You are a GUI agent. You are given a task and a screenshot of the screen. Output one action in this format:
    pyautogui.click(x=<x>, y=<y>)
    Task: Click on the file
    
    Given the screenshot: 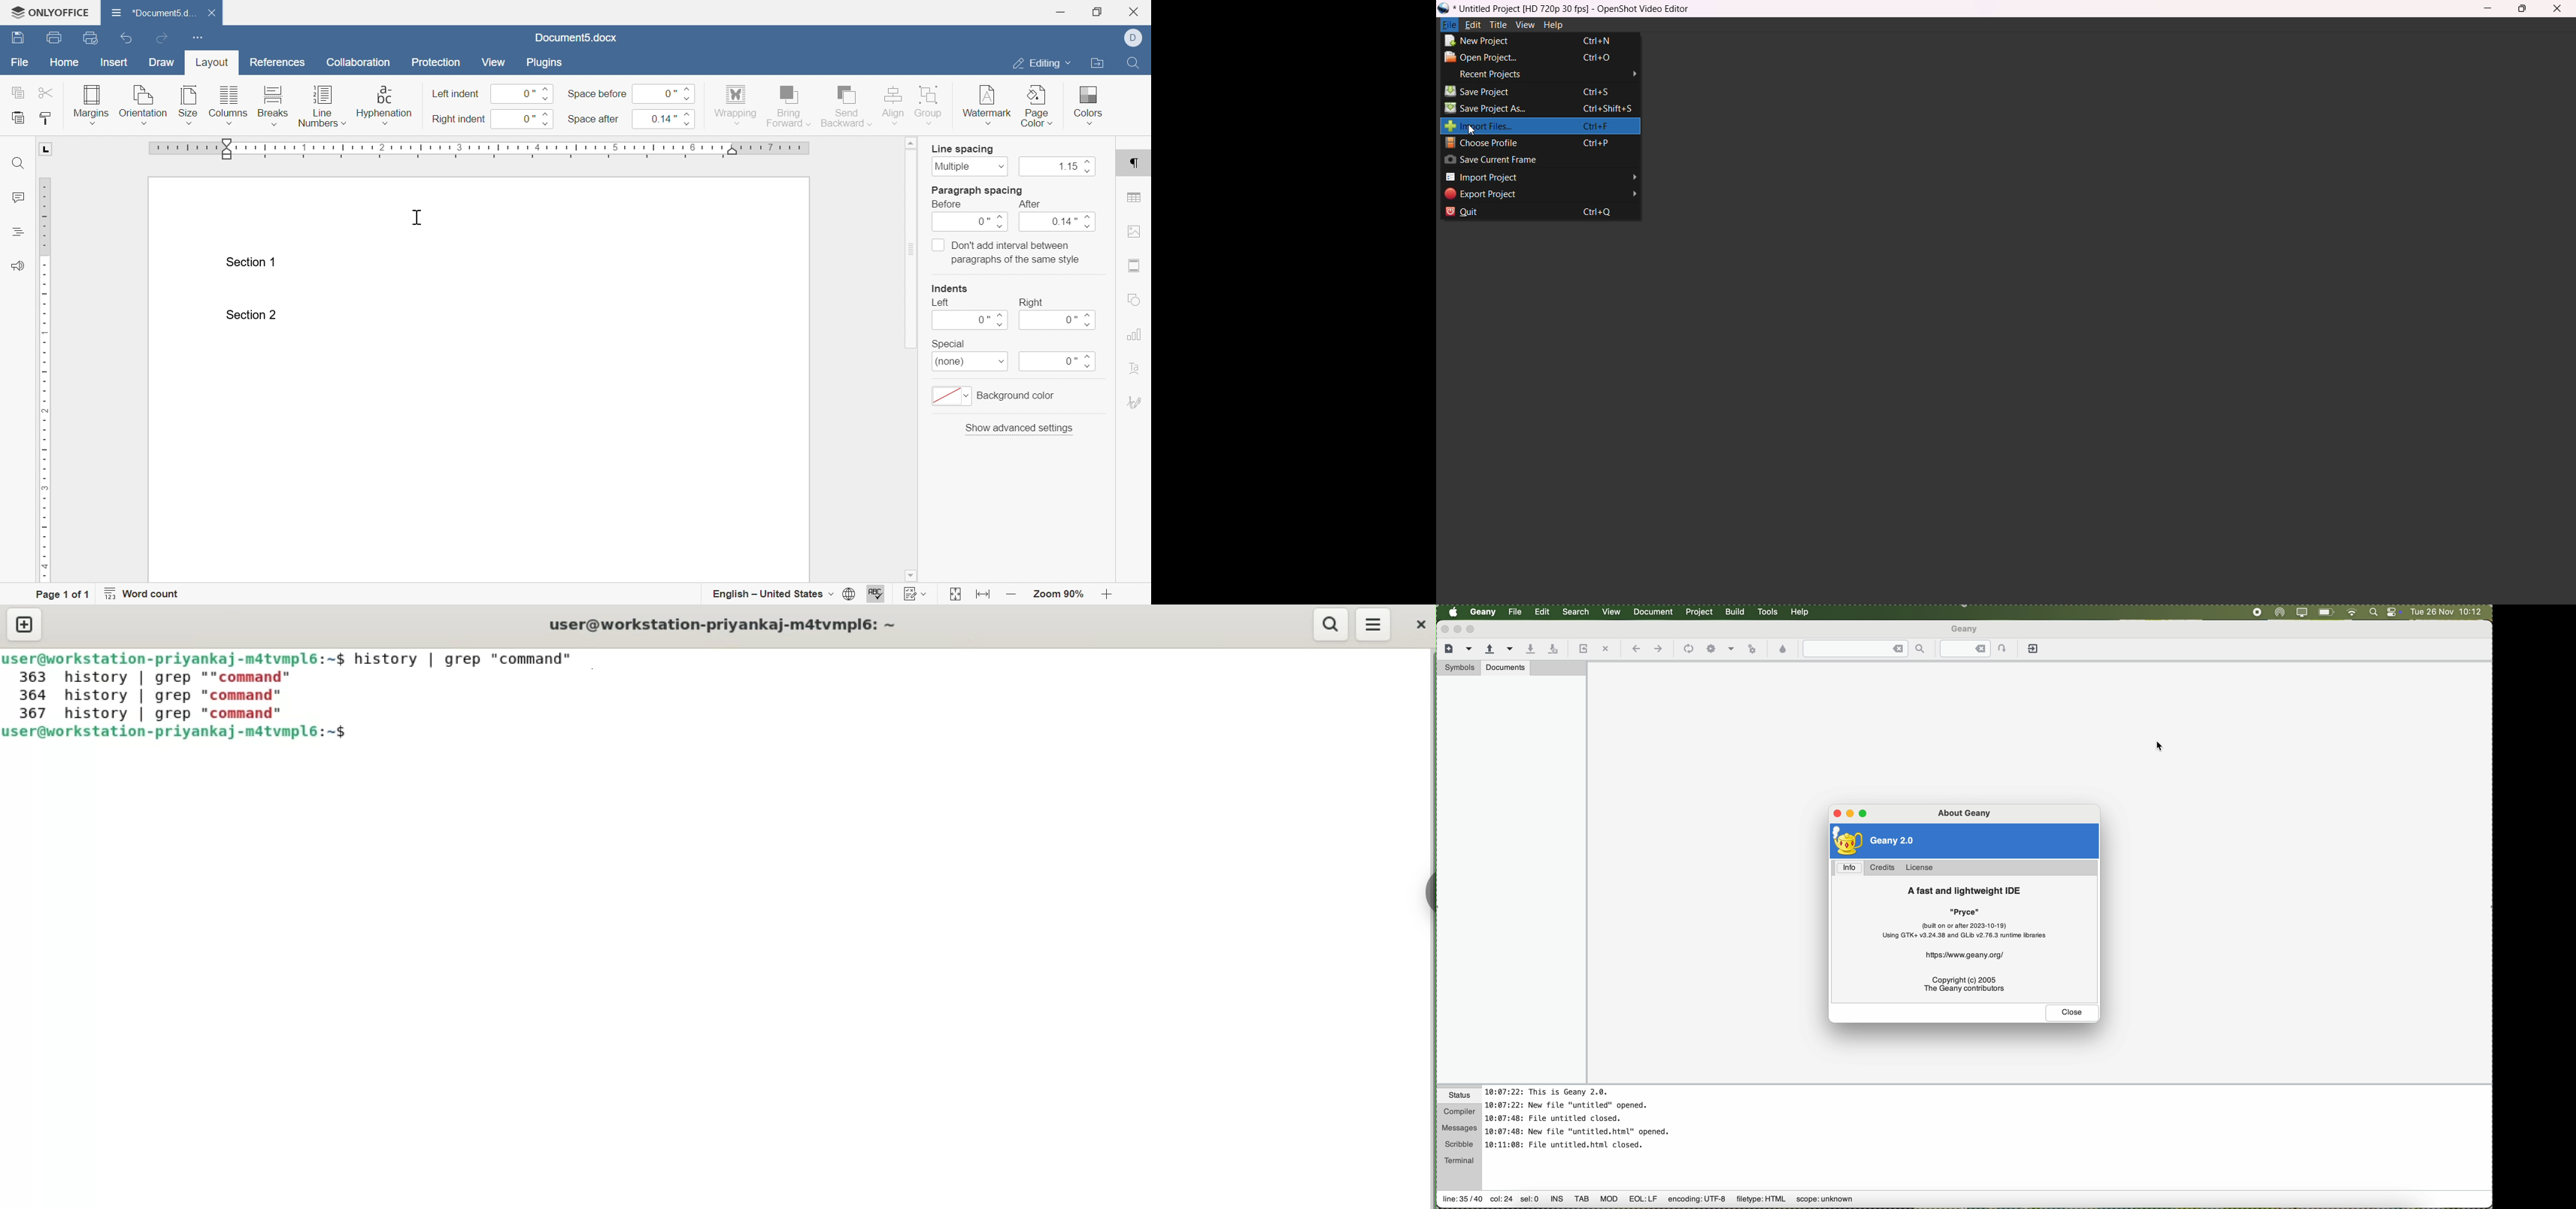 What is the action you would take?
    pyautogui.click(x=20, y=61)
    